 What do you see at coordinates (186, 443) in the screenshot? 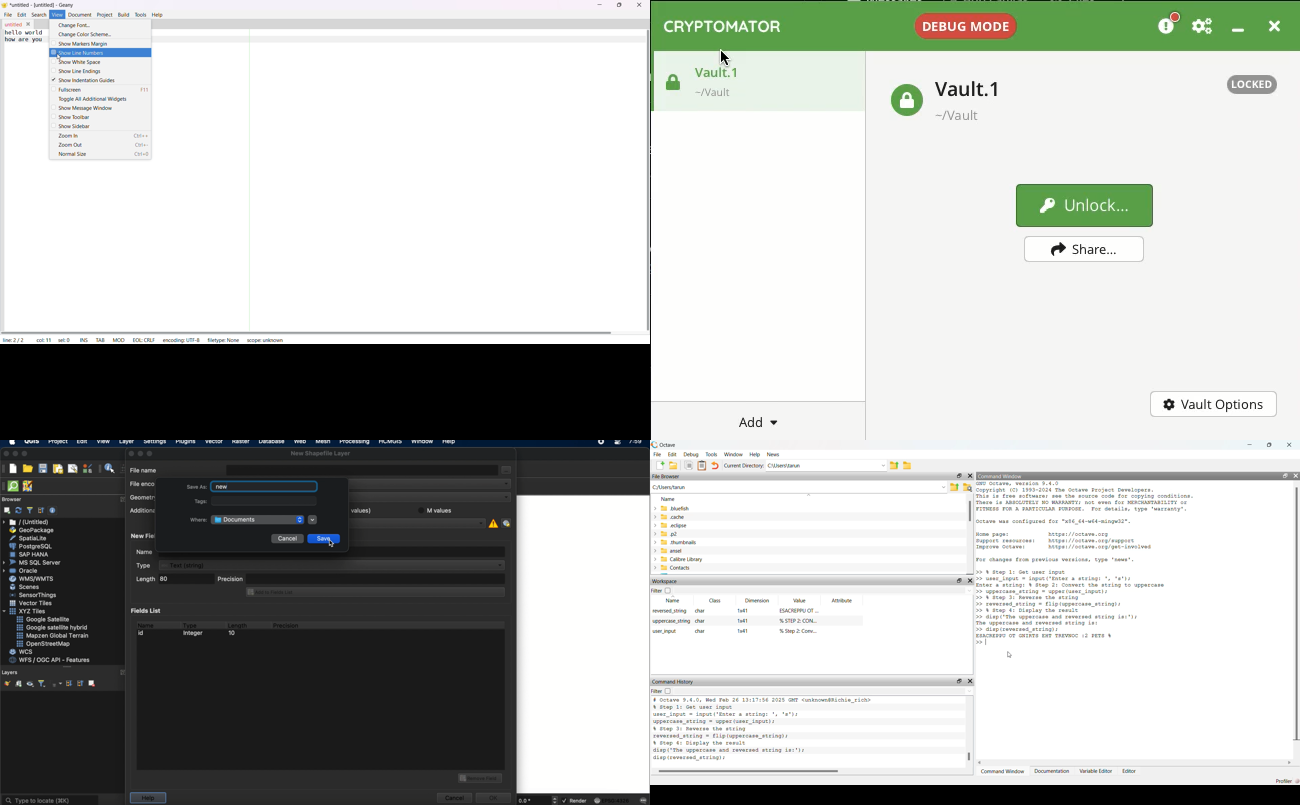
I see `plugins` at bounding box center [186, 443].